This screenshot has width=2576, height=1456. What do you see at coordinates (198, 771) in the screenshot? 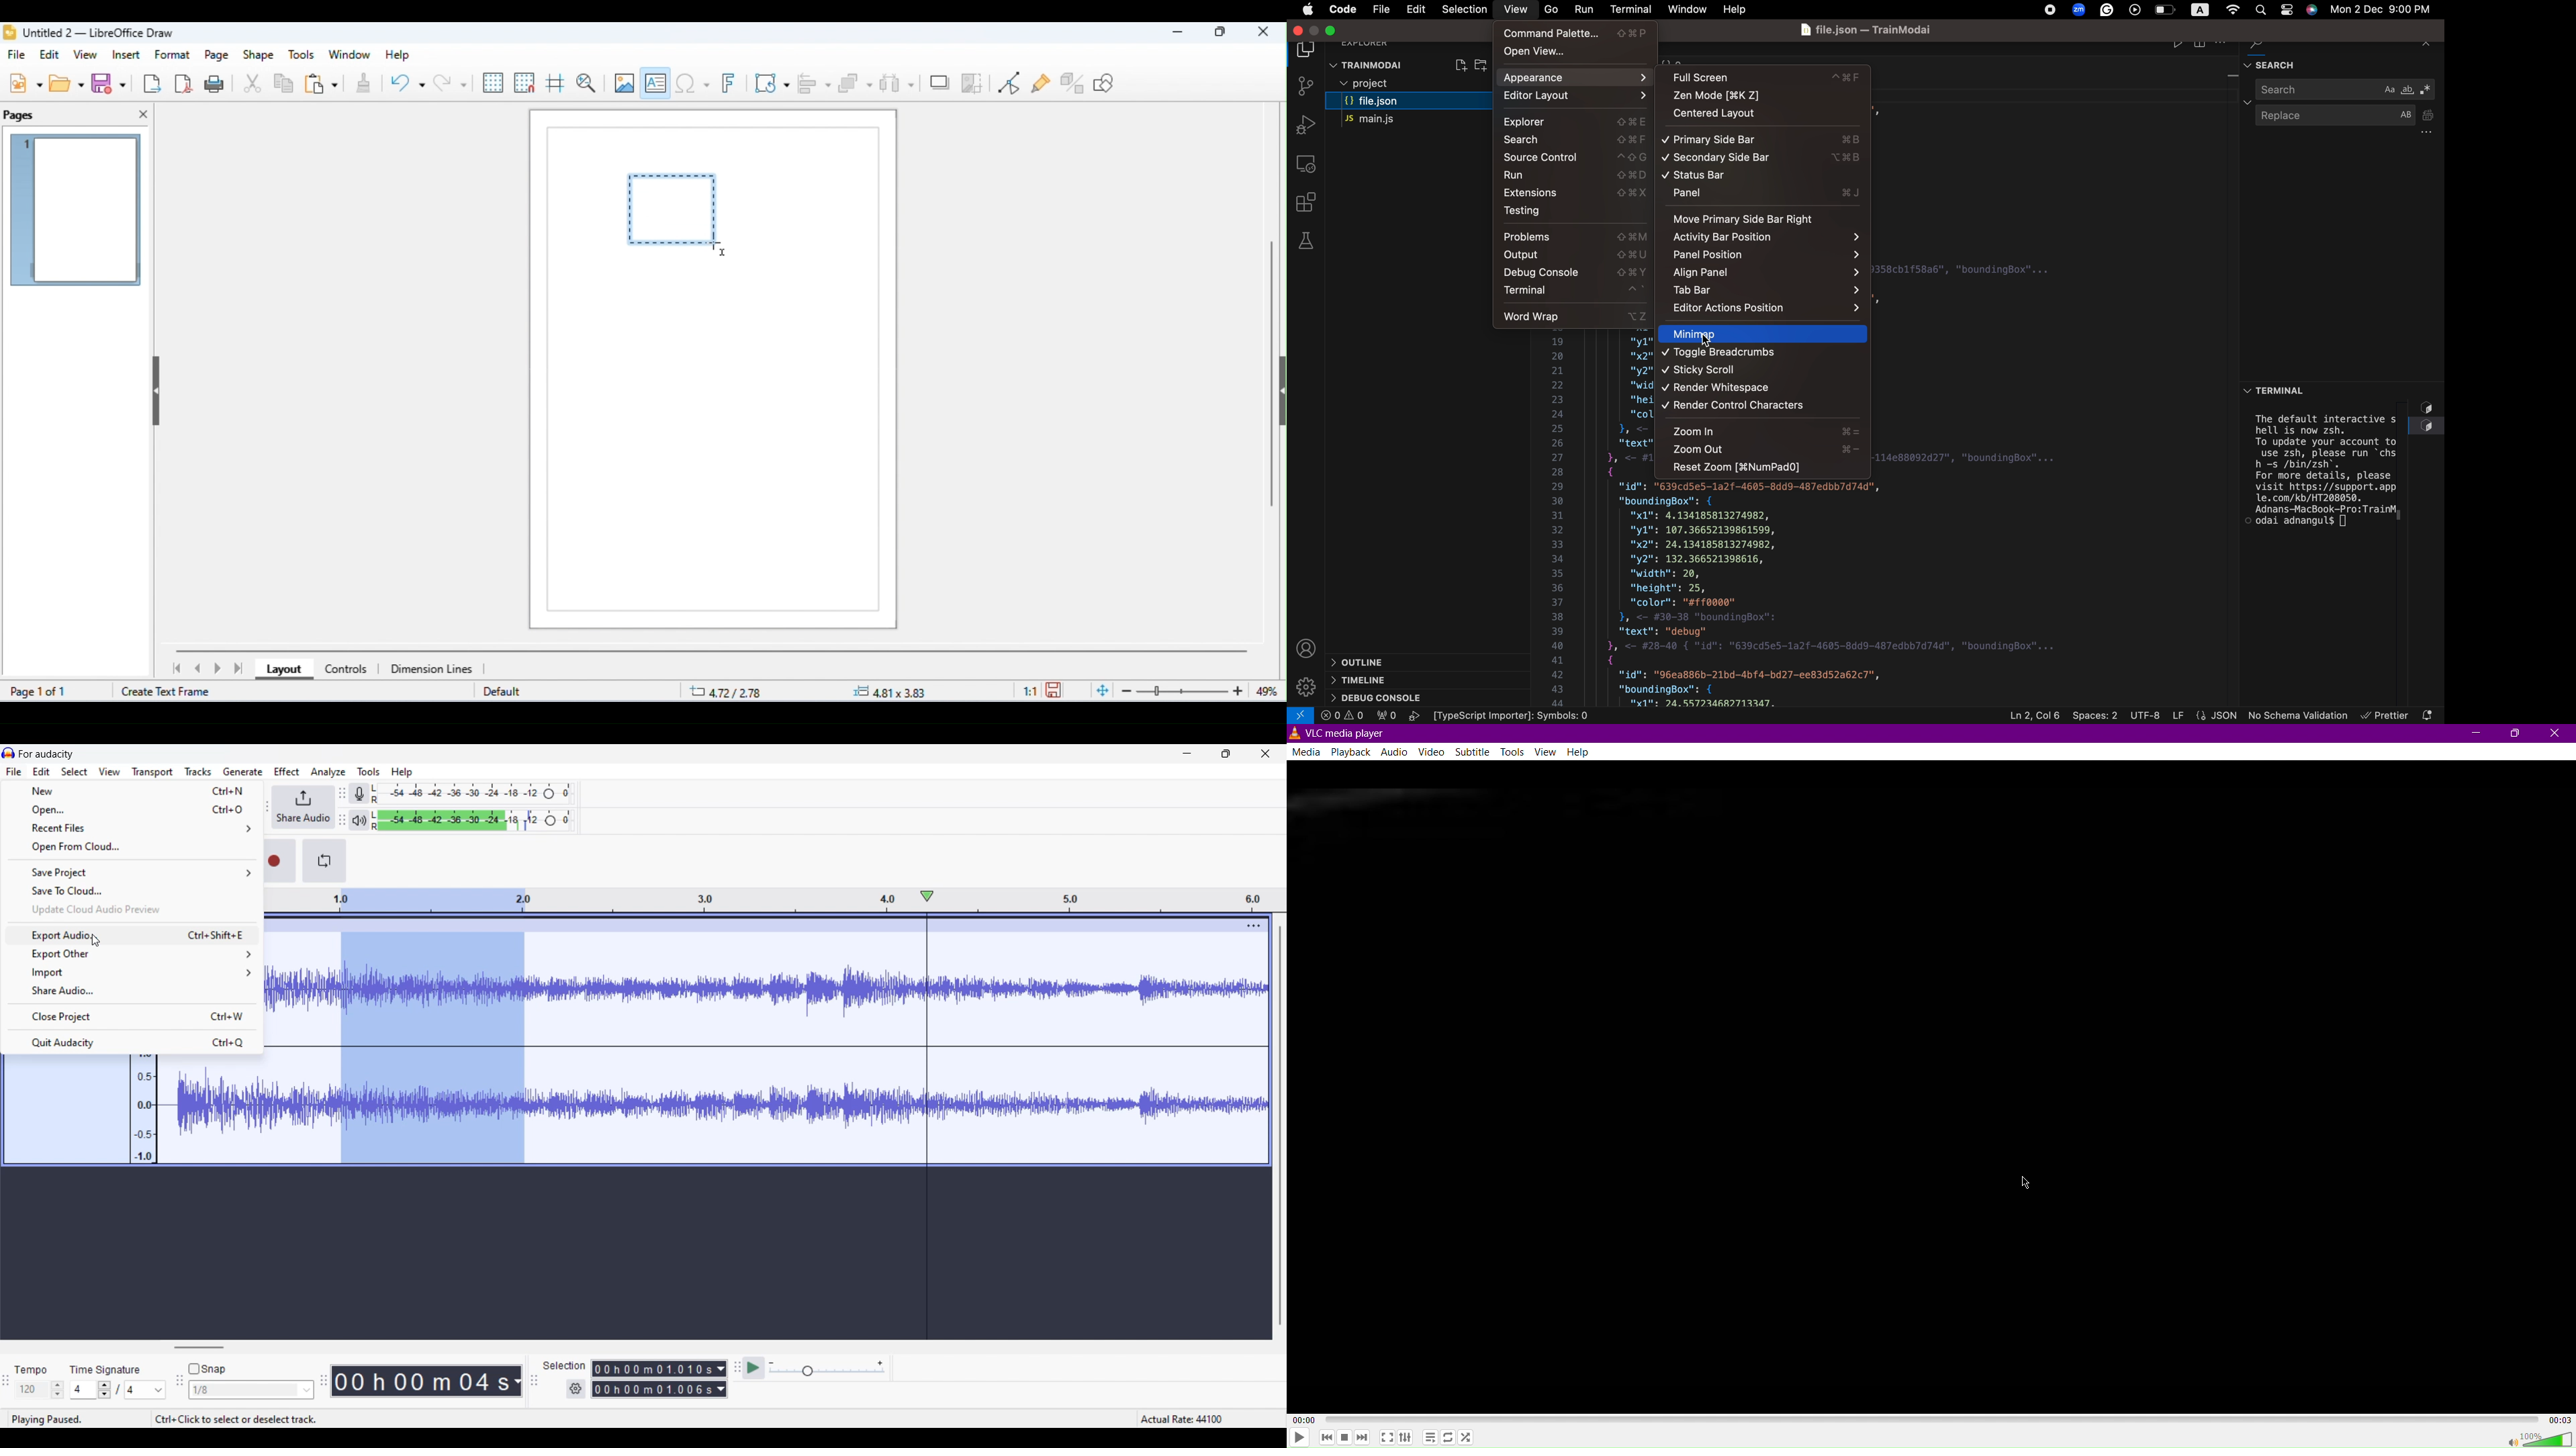
I see `Tracks menu` at bounding box center [198, 771].